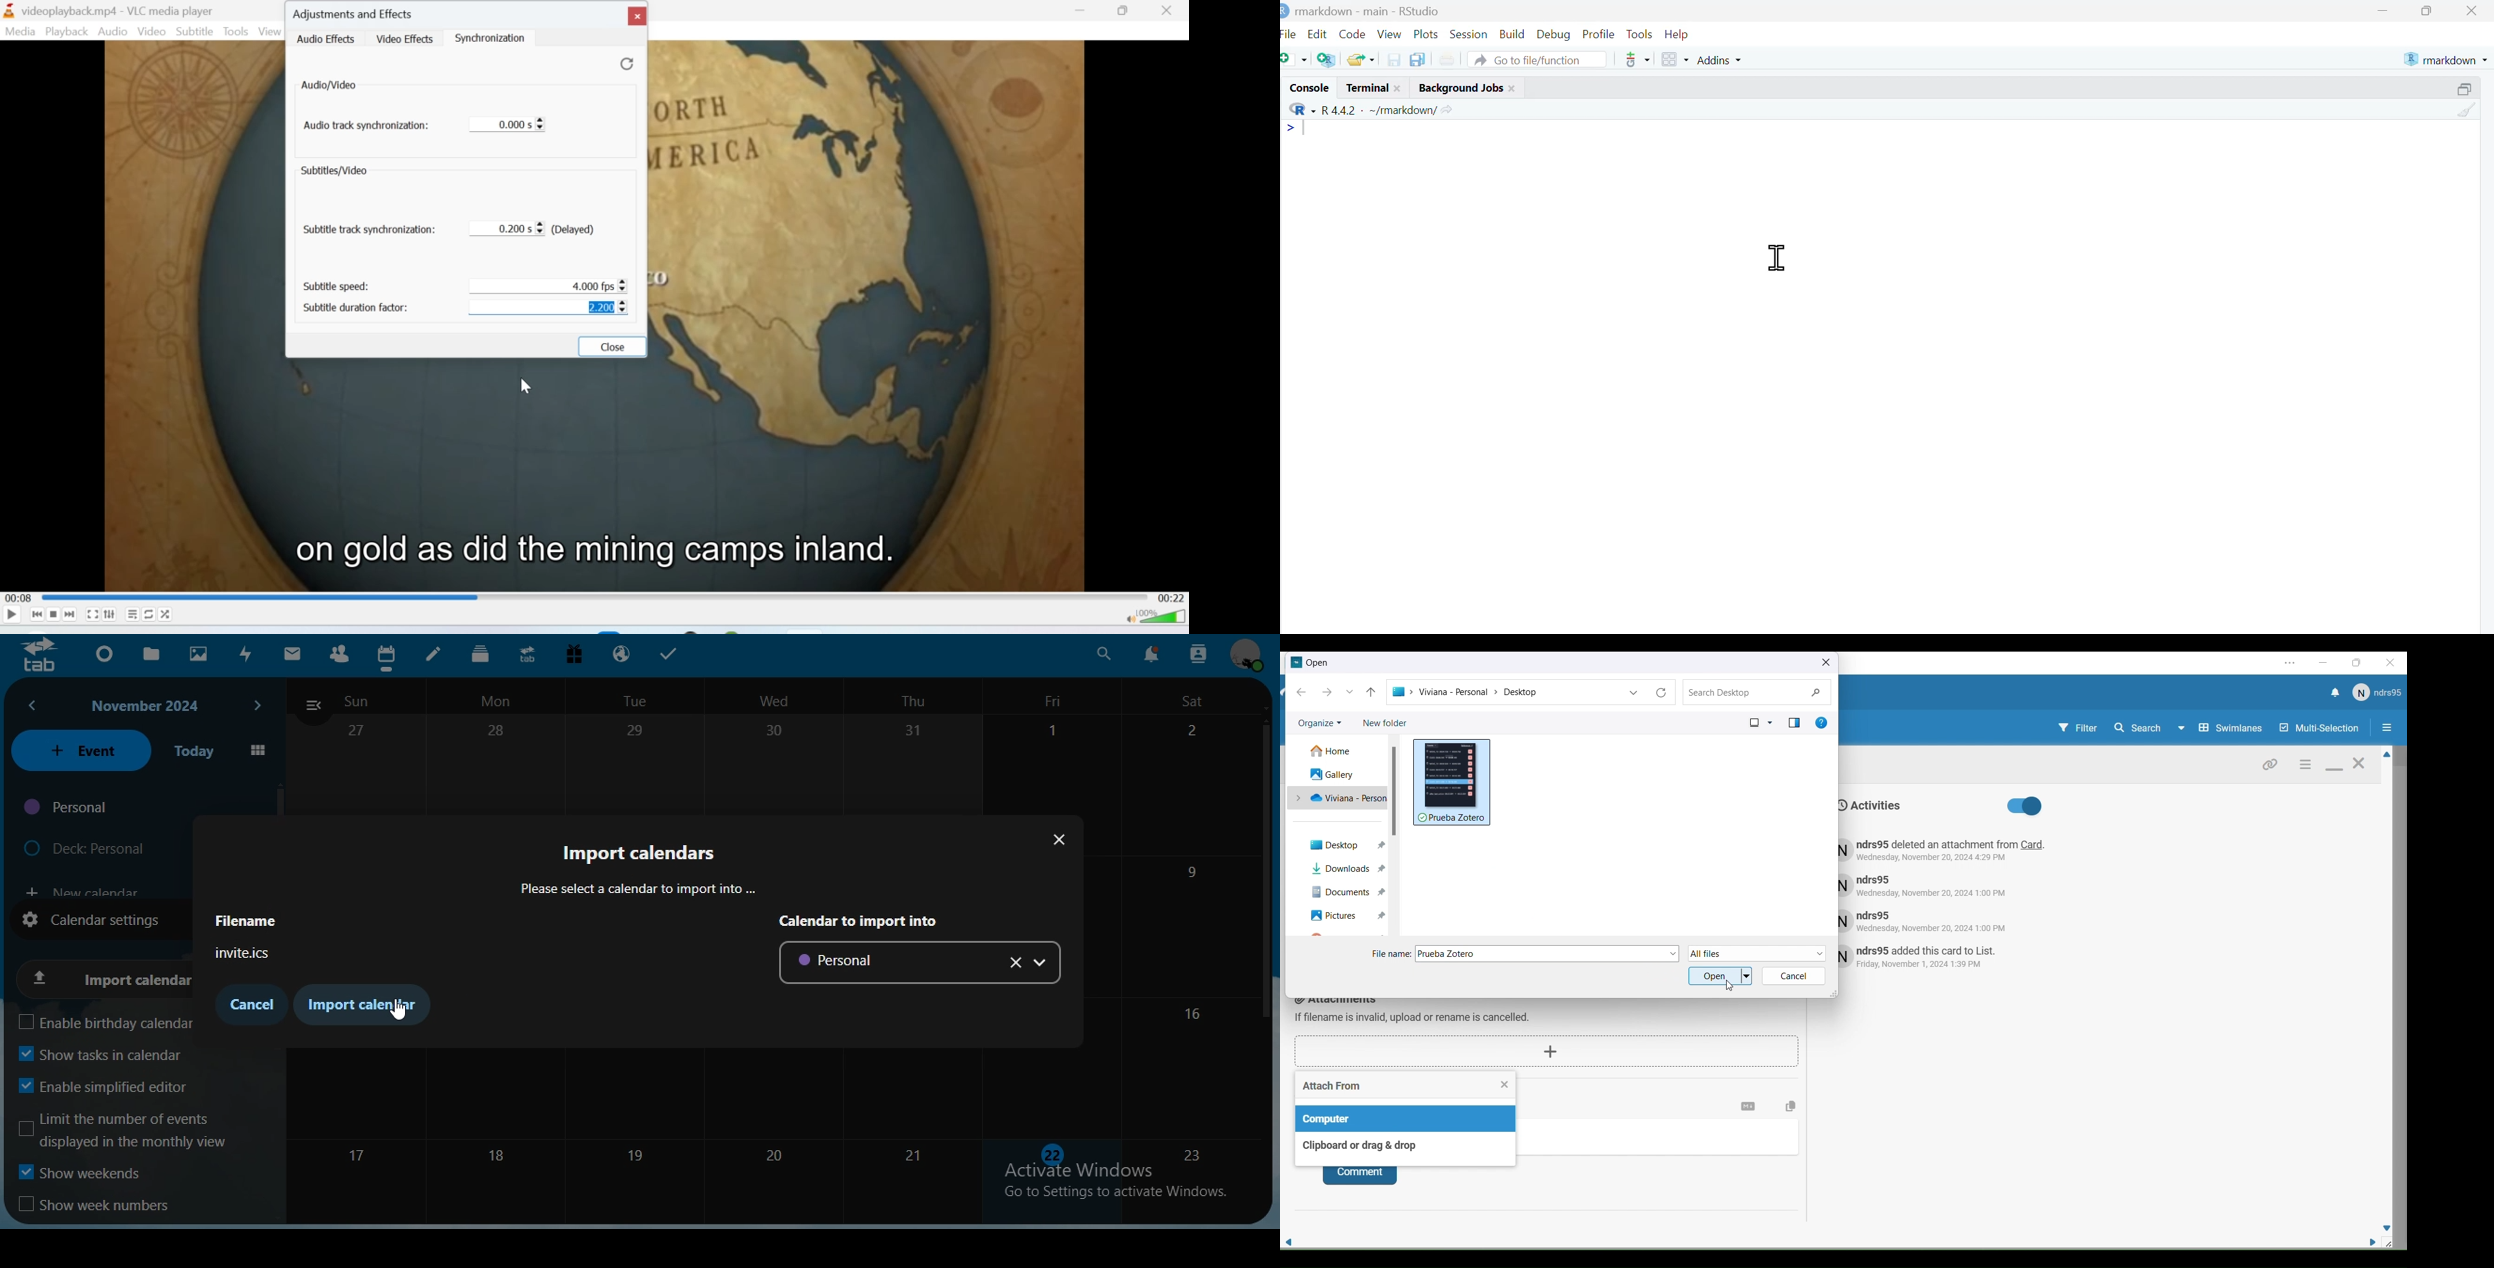 The height and width of the screenshot is (1288, 2520). I want to click on Code, so click(1353, 31).